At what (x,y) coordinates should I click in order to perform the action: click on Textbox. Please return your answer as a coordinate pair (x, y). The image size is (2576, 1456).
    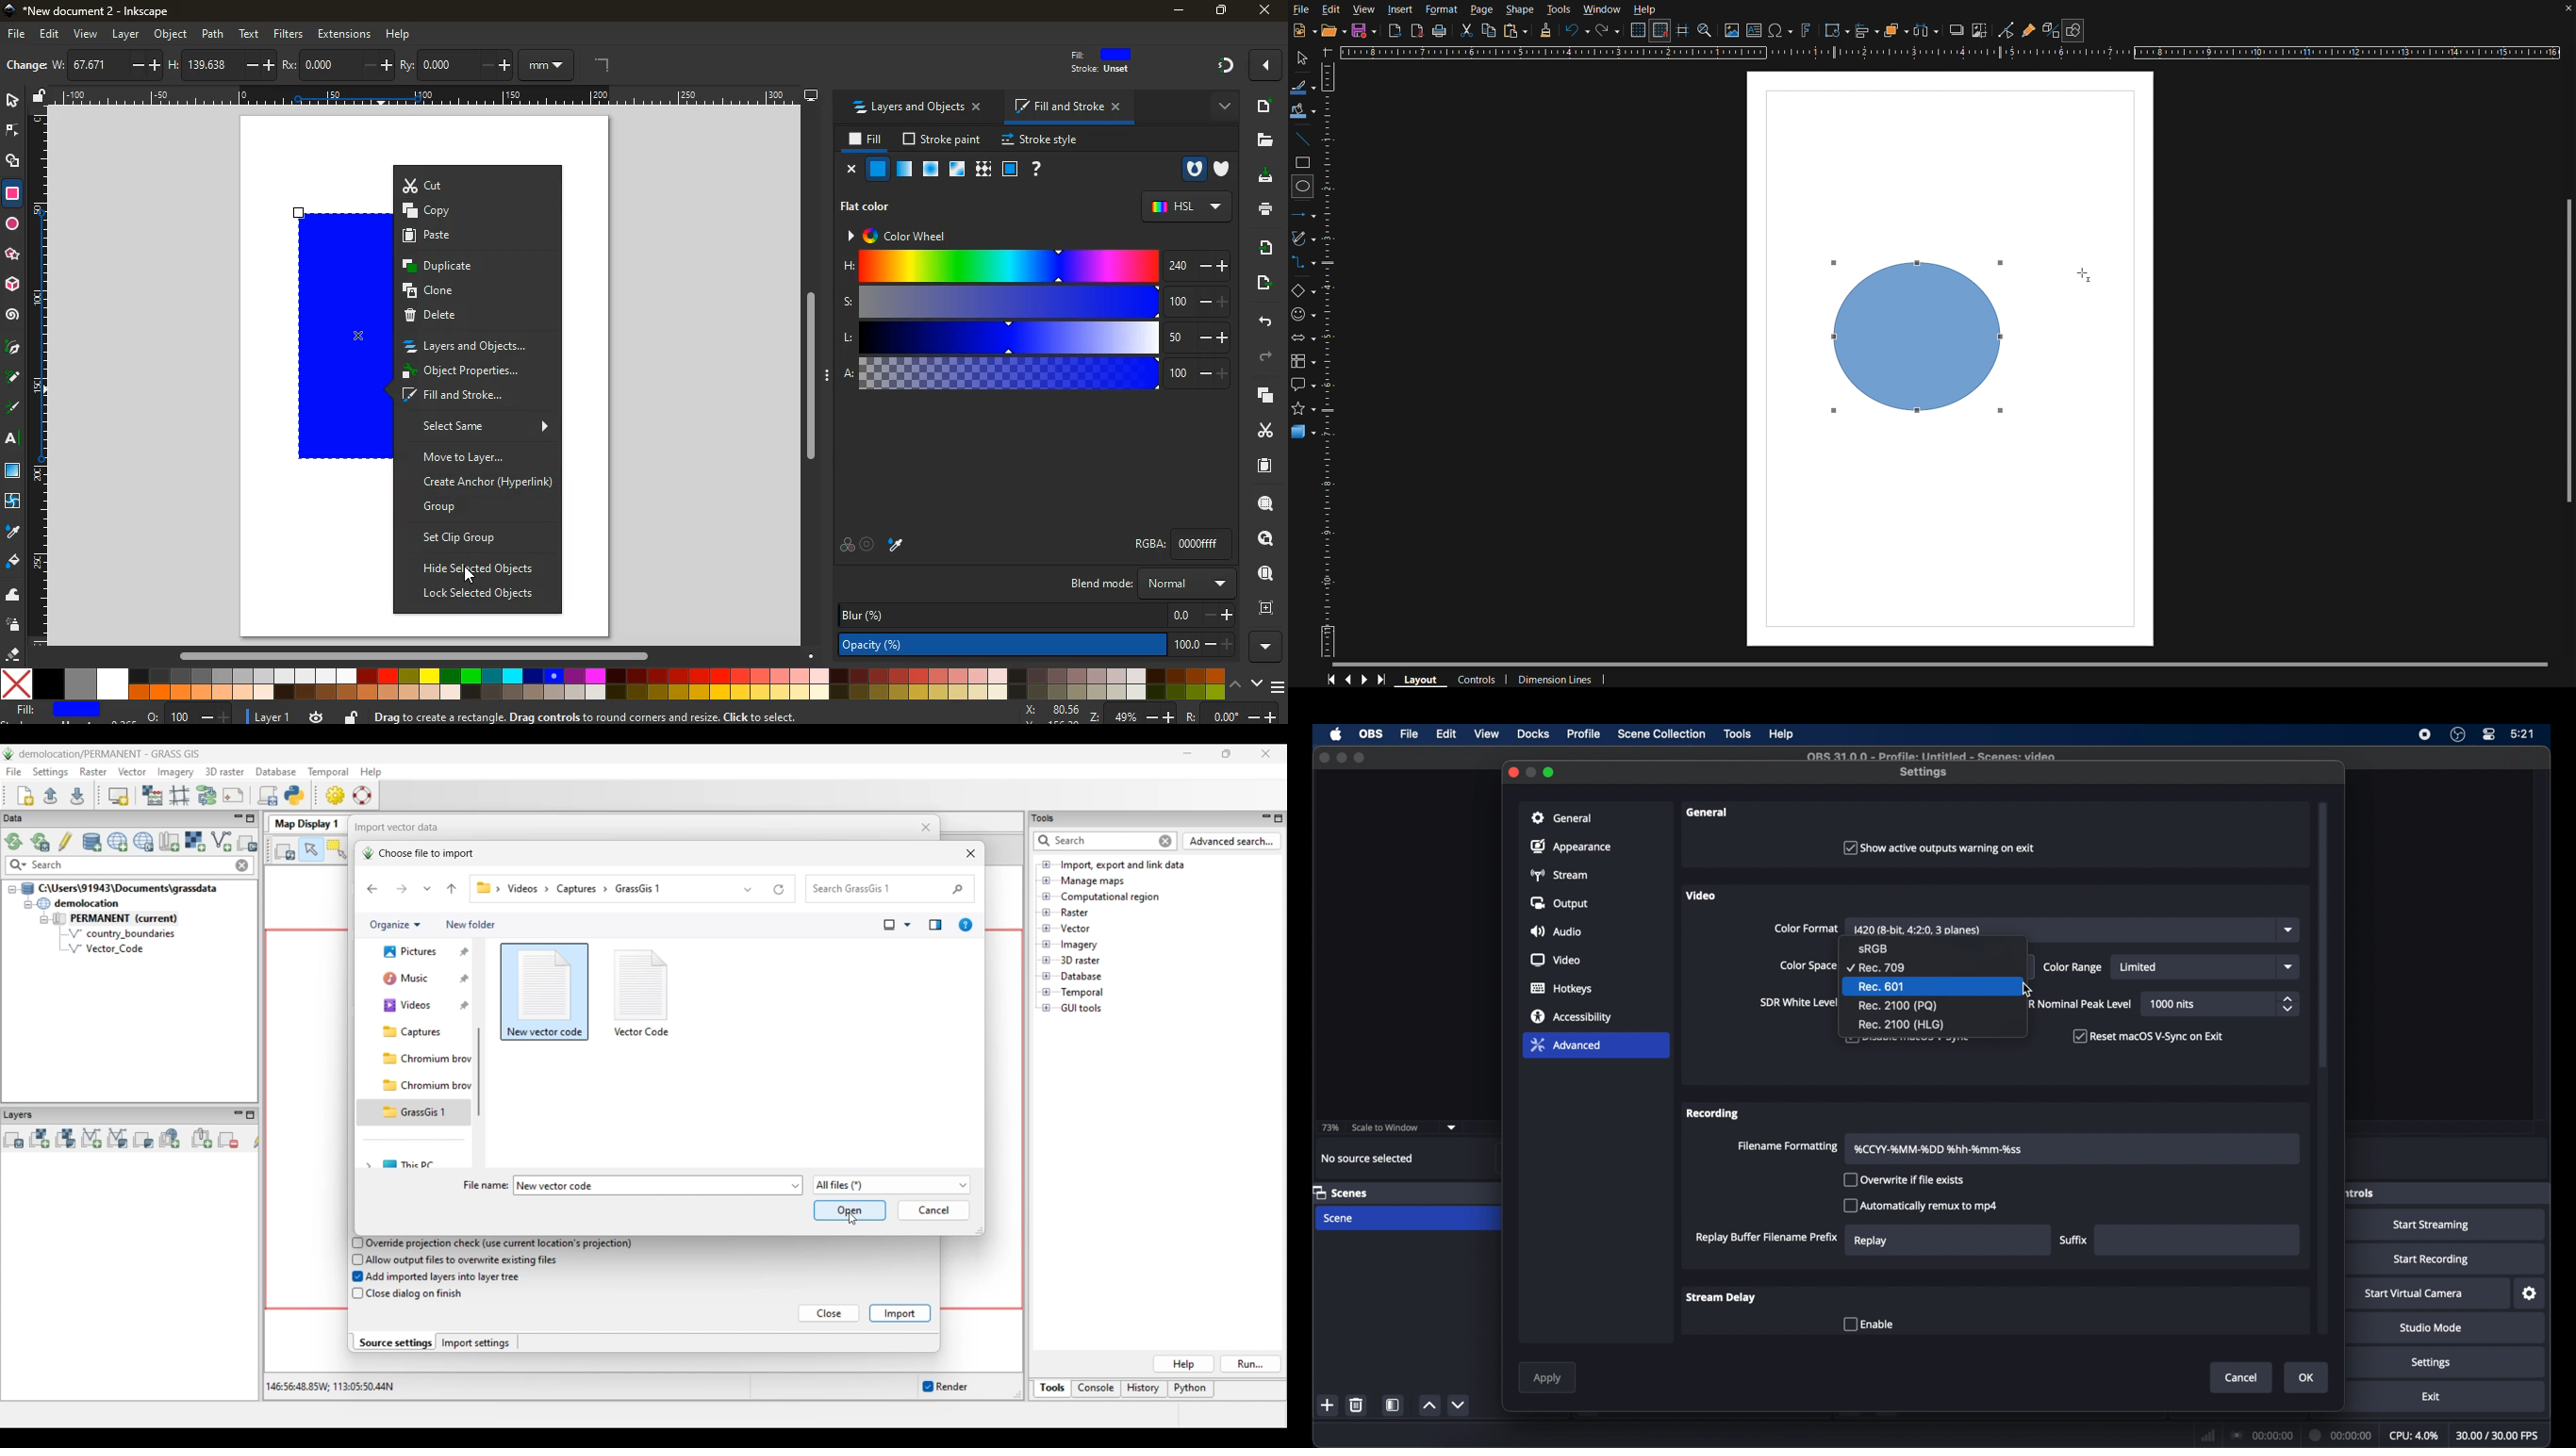
    Looking at the image, I should click on (1755, 30).